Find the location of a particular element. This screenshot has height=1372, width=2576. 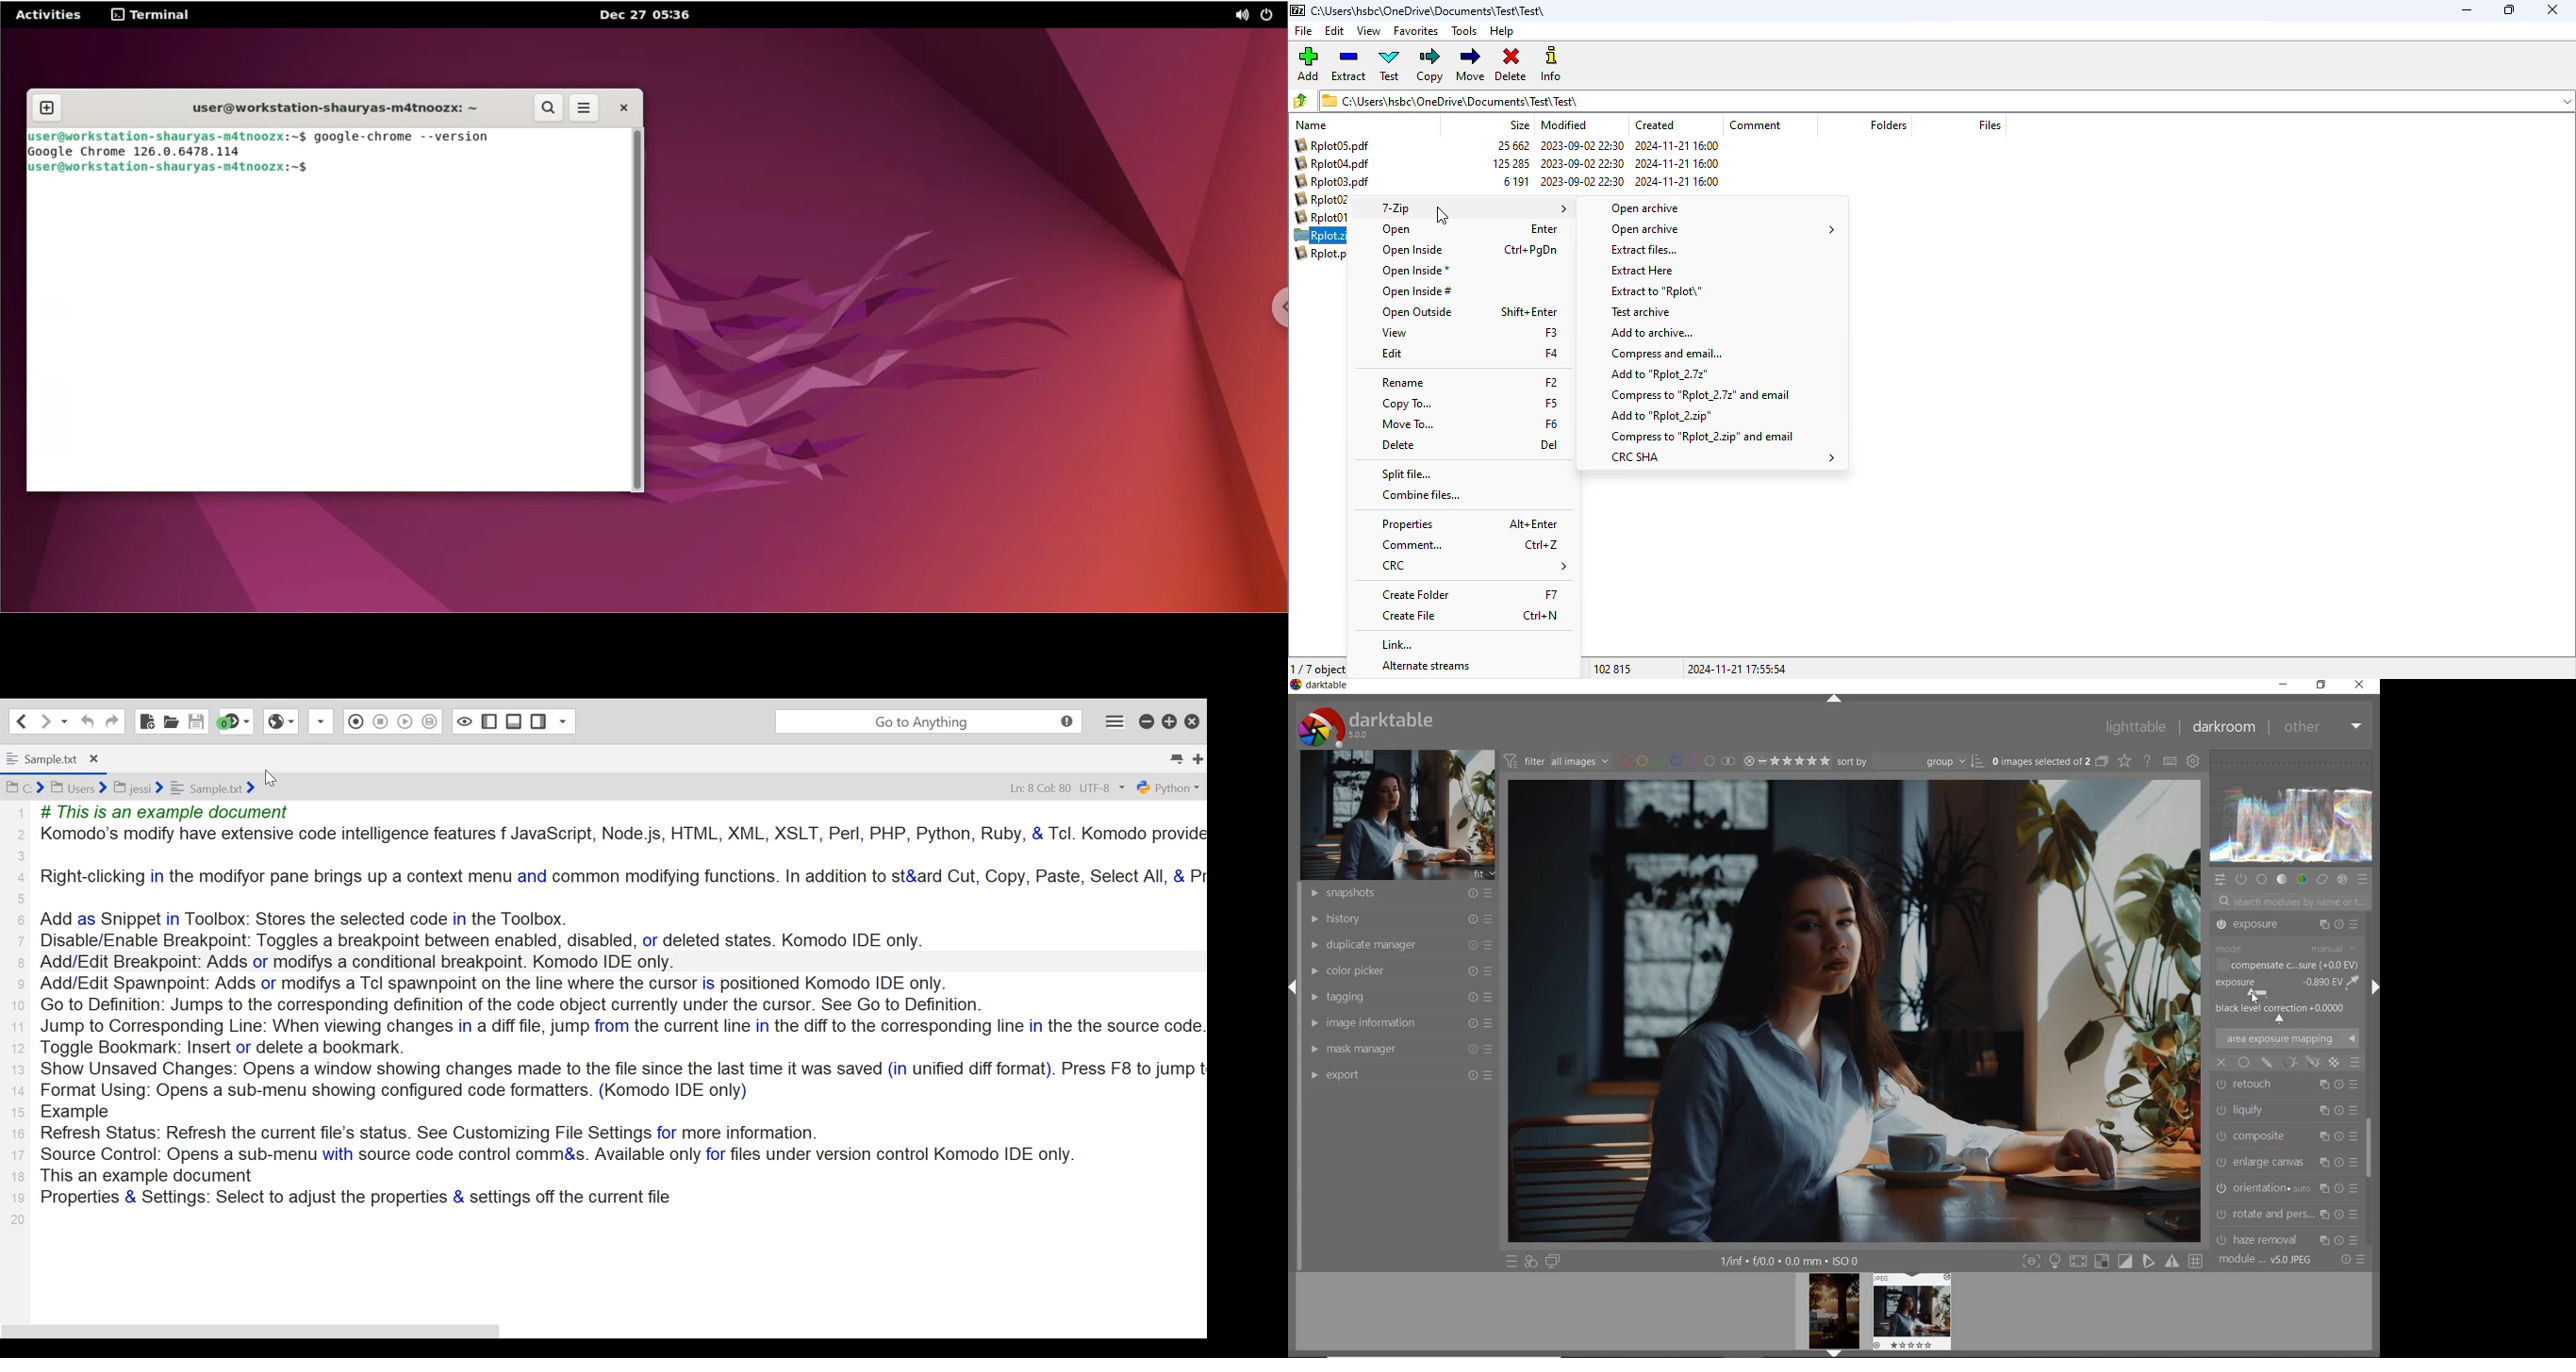

SELECTED  IMAGE RANGE RATING is located at coordinates (1786, 761).